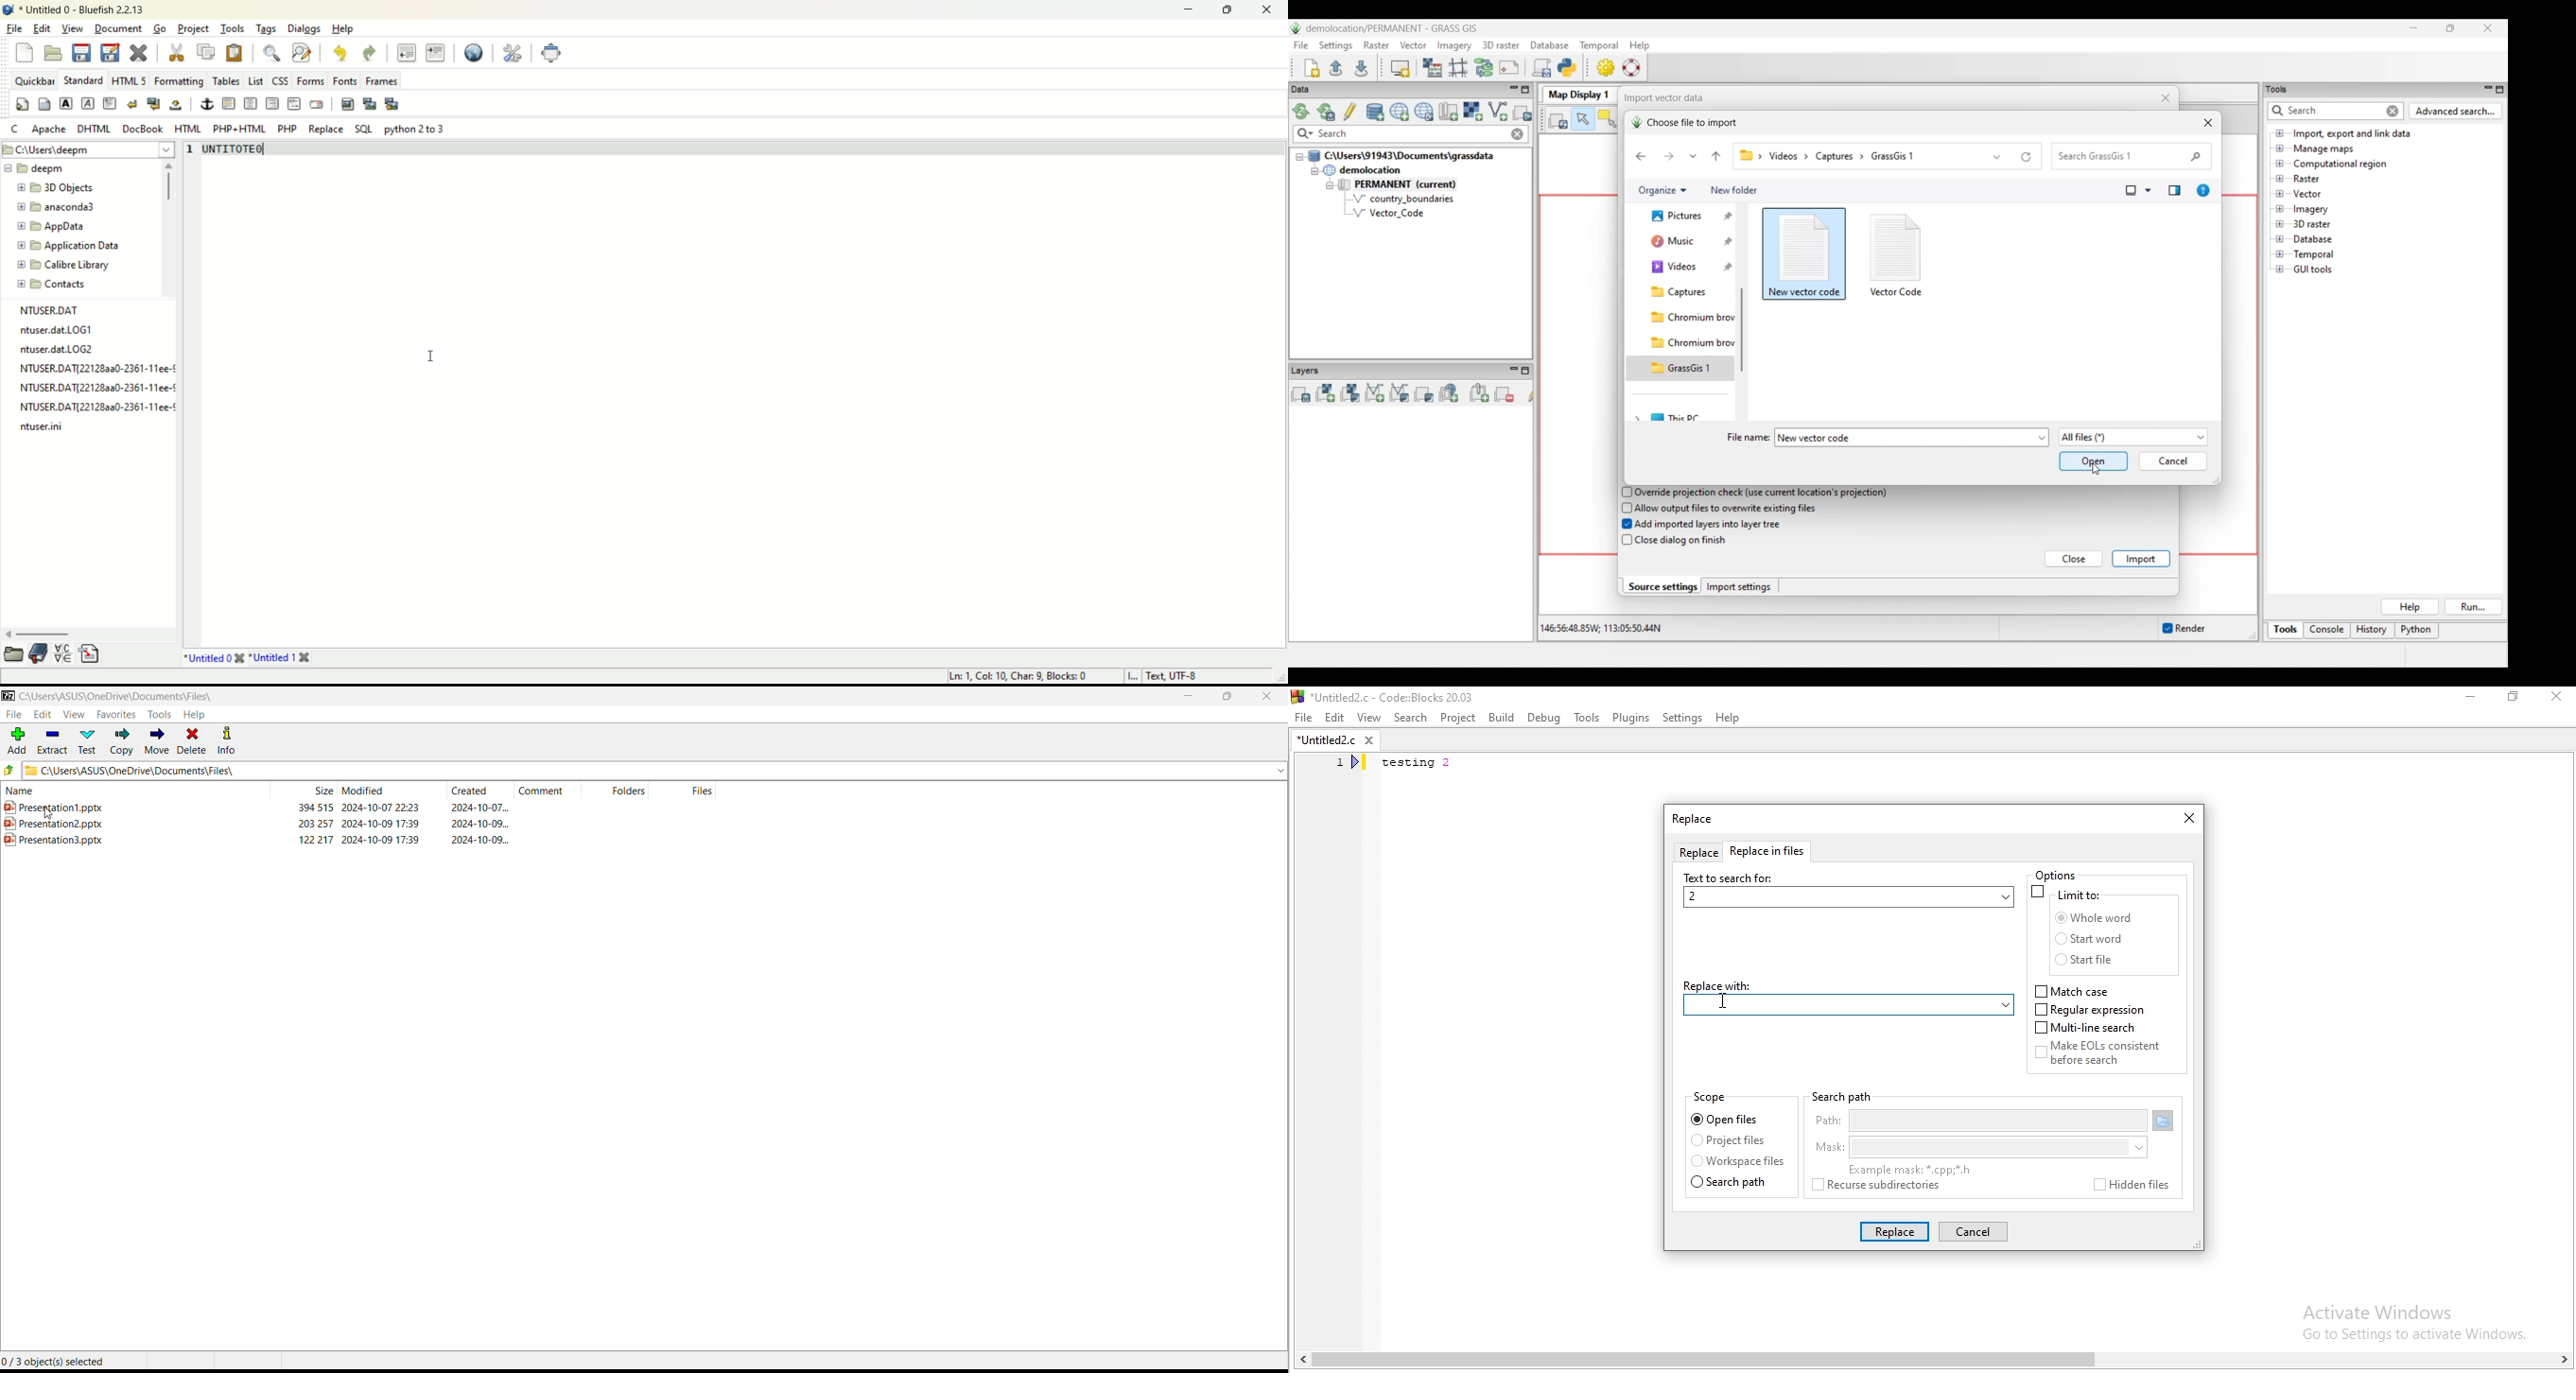 The width and height of the screenshot is (2576, 1400). What do you see at coordinates (50, 815) in the screenshot?
I see `cursor` at bounding box center [50, 815].